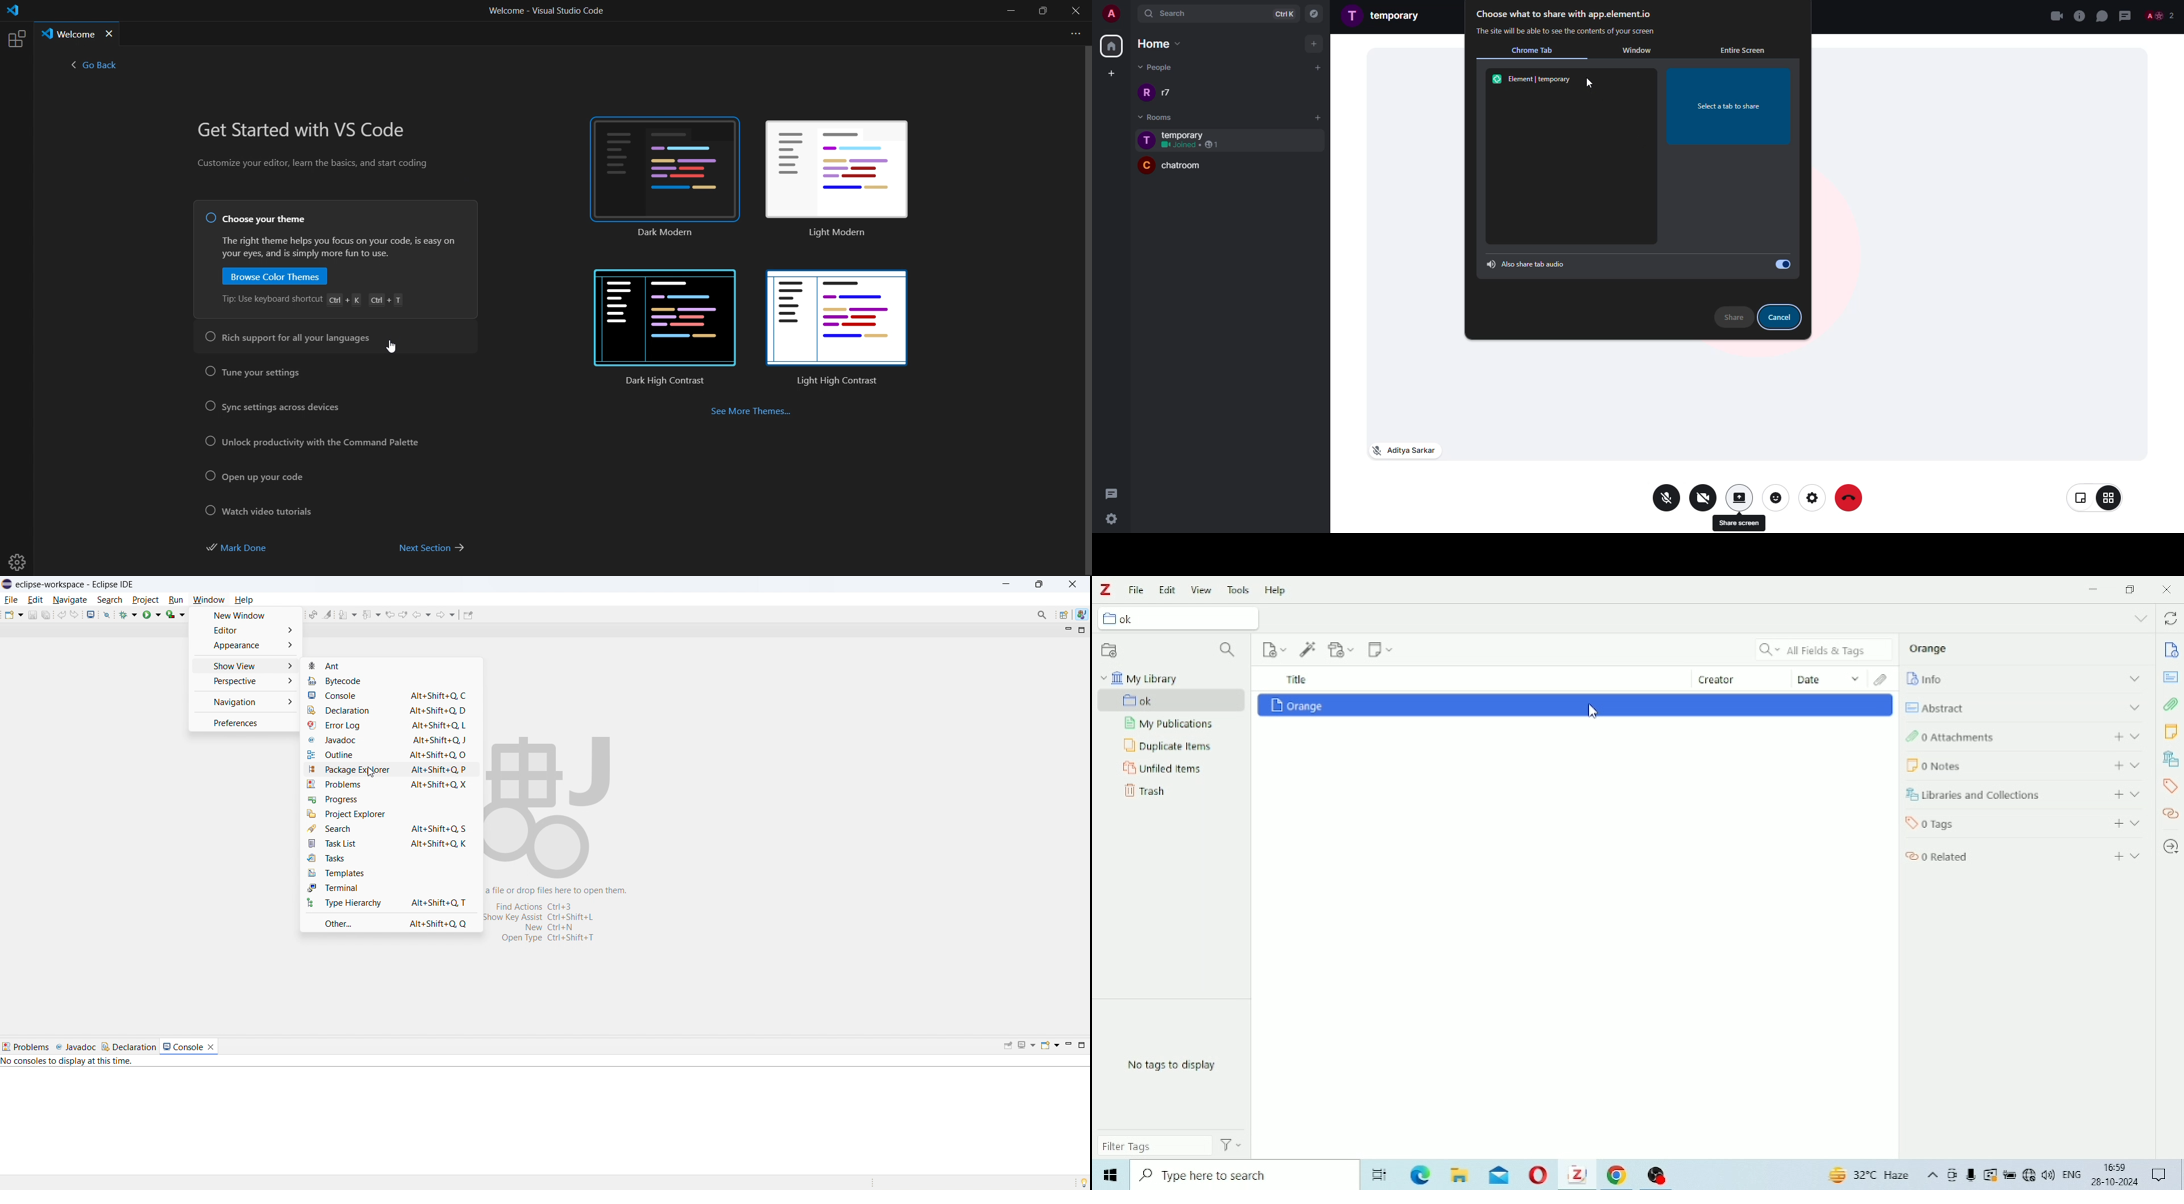 Image resolution: width=2184 pixels, height=1204 pixels. Describe the element at coordinates (2029, 1176) in the screenshot. I see `Internet` at that location.